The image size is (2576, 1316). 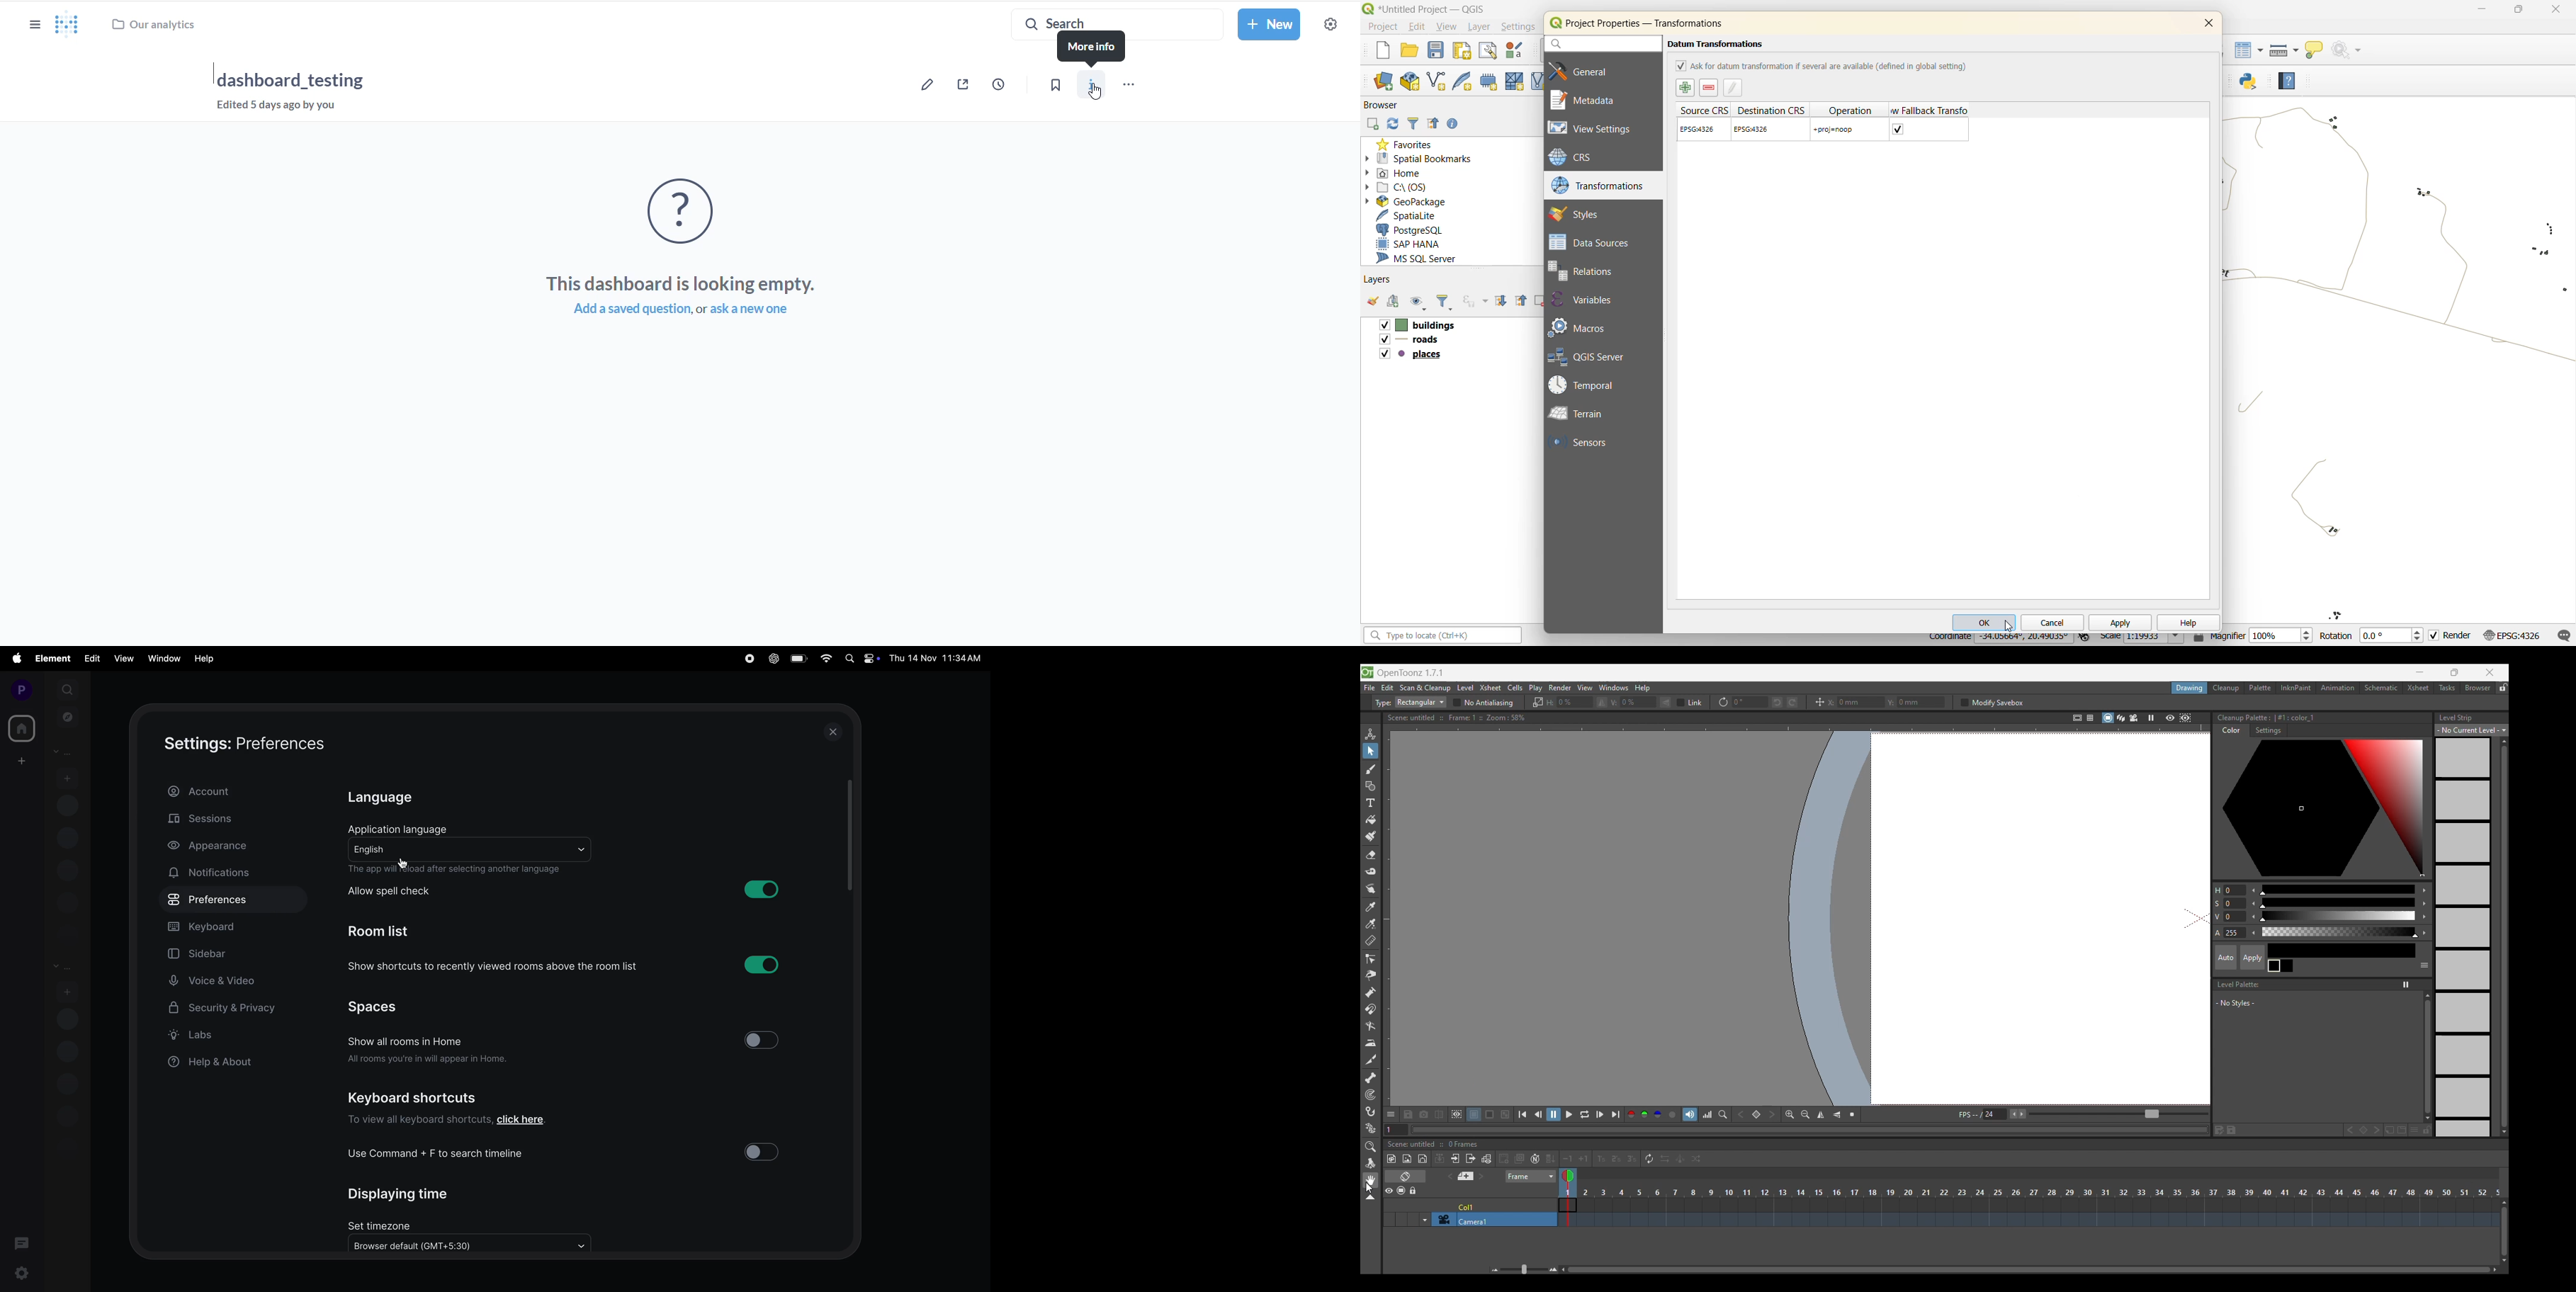 I want to click on english, so click(x=466, y=850).